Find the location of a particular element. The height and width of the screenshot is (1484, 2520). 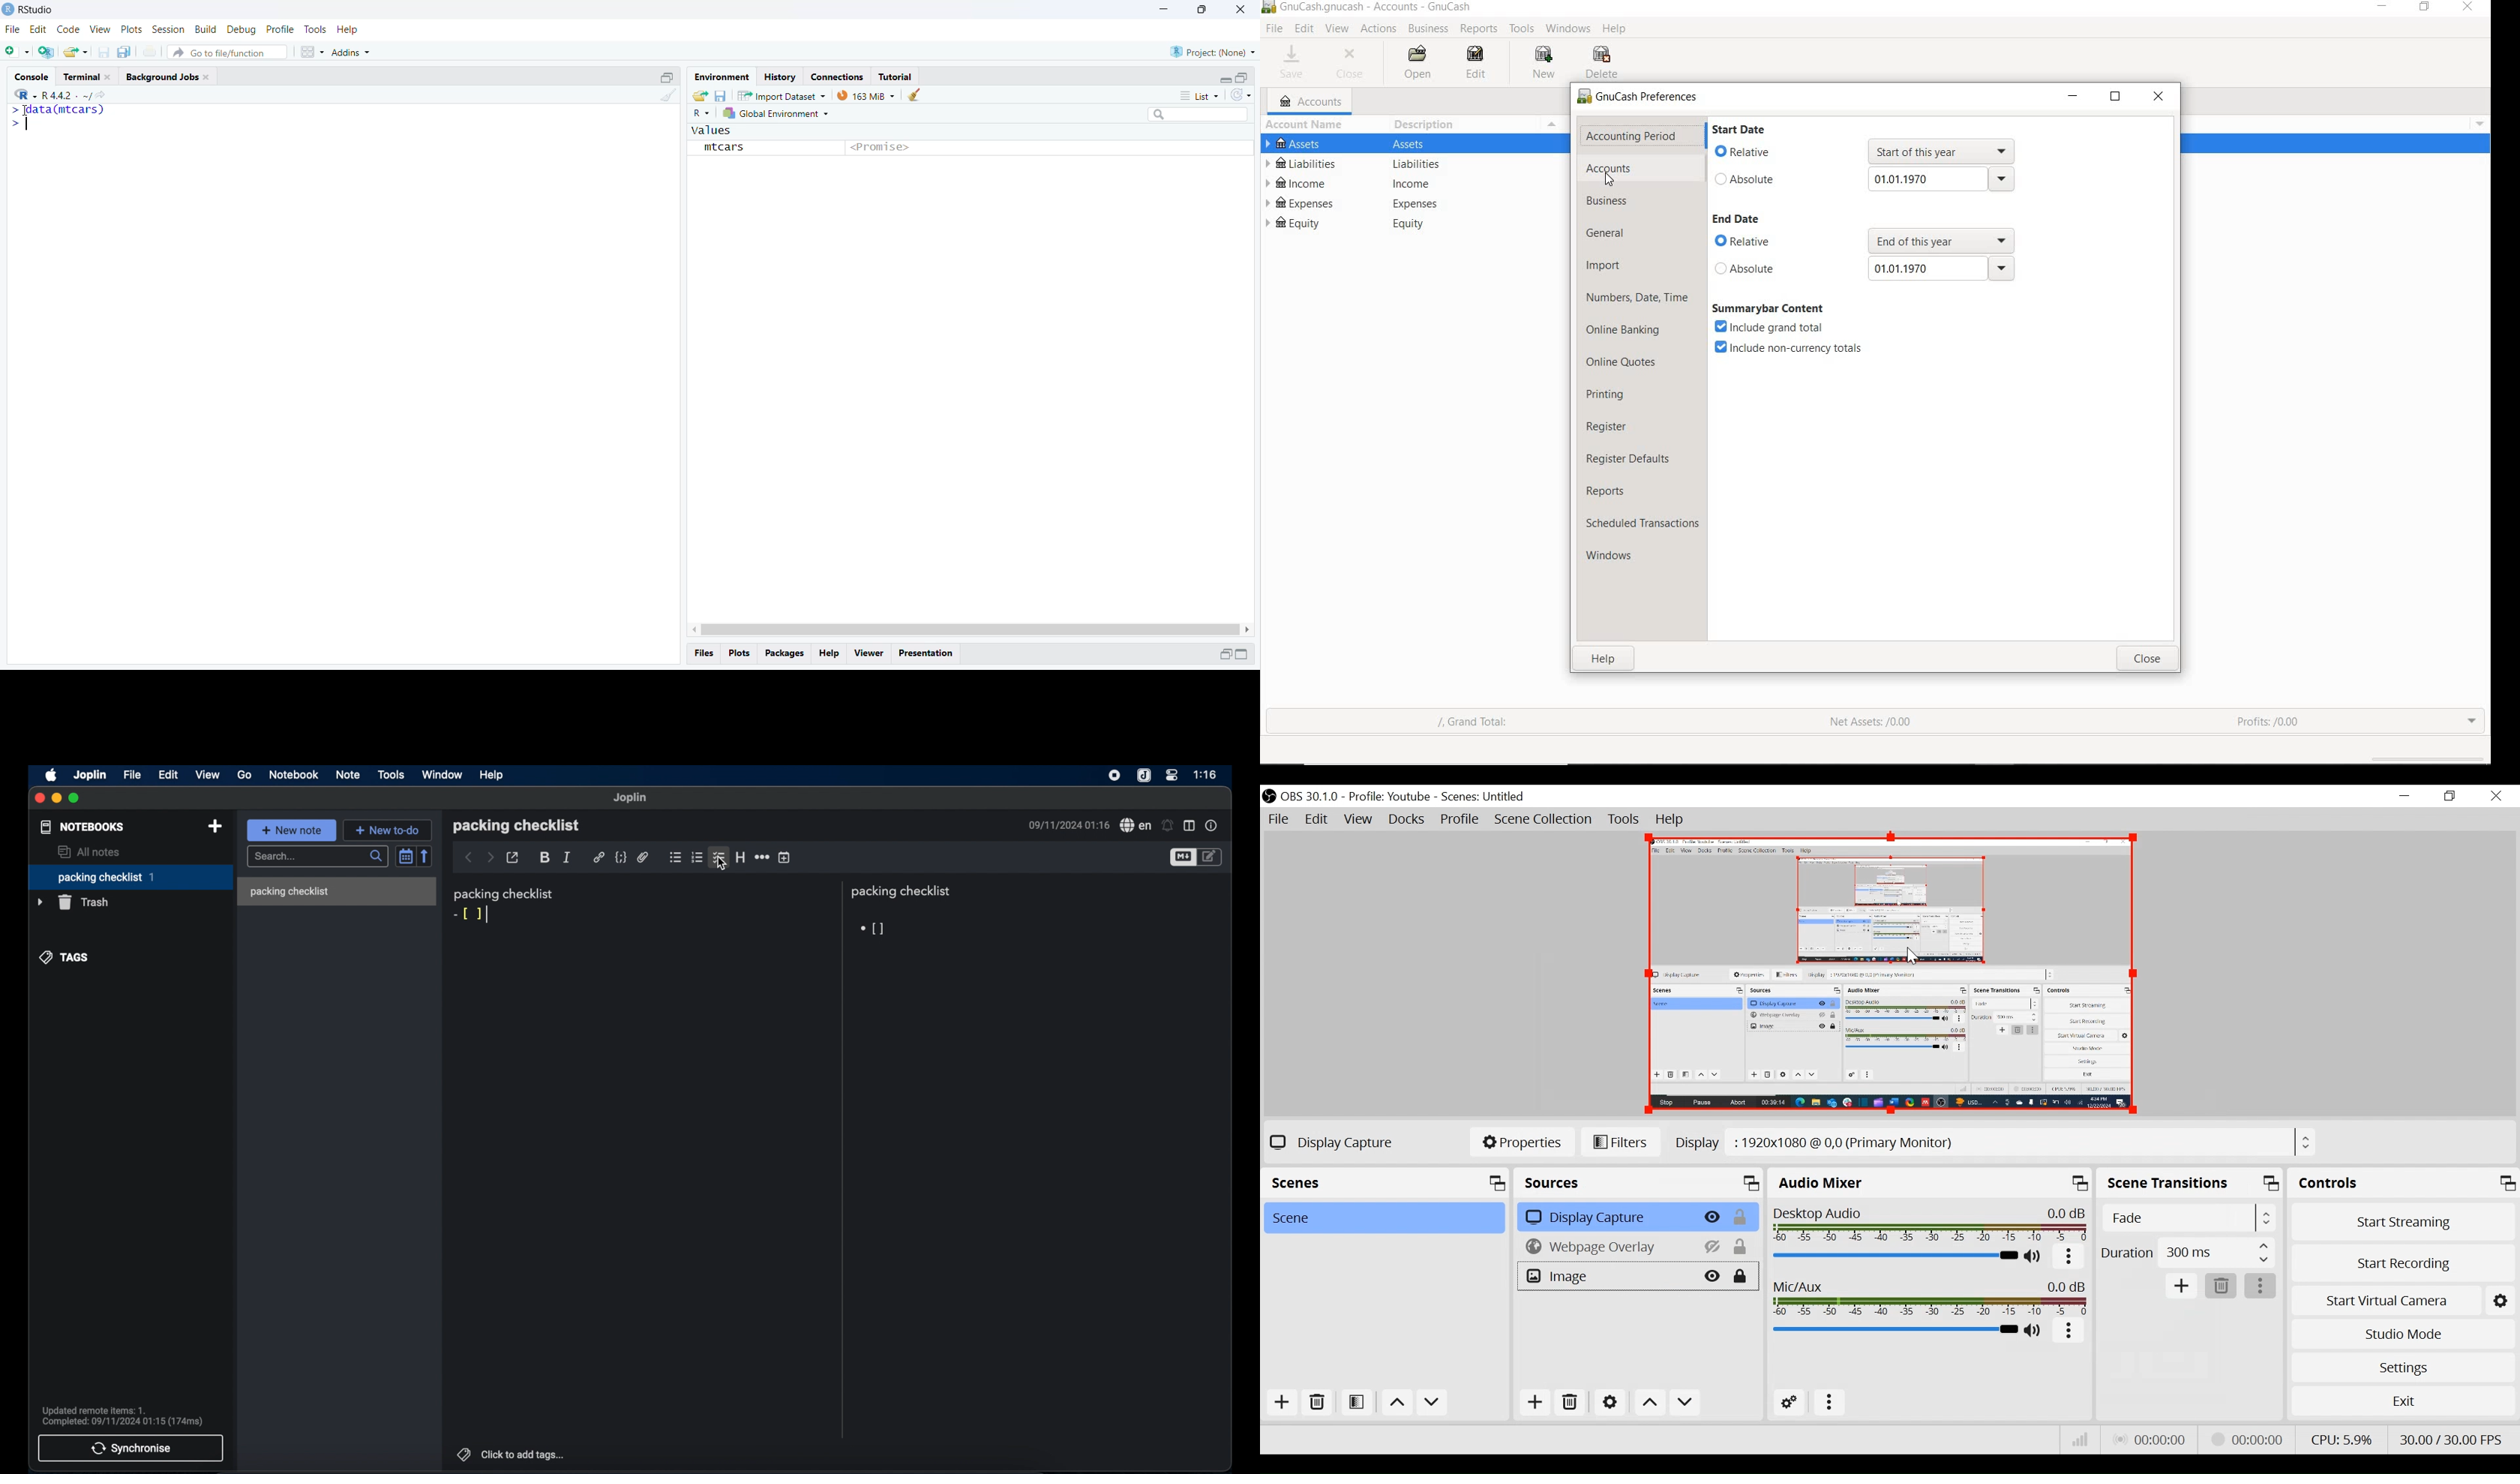

Hide/Display is located at coordinates (1710, 1247).